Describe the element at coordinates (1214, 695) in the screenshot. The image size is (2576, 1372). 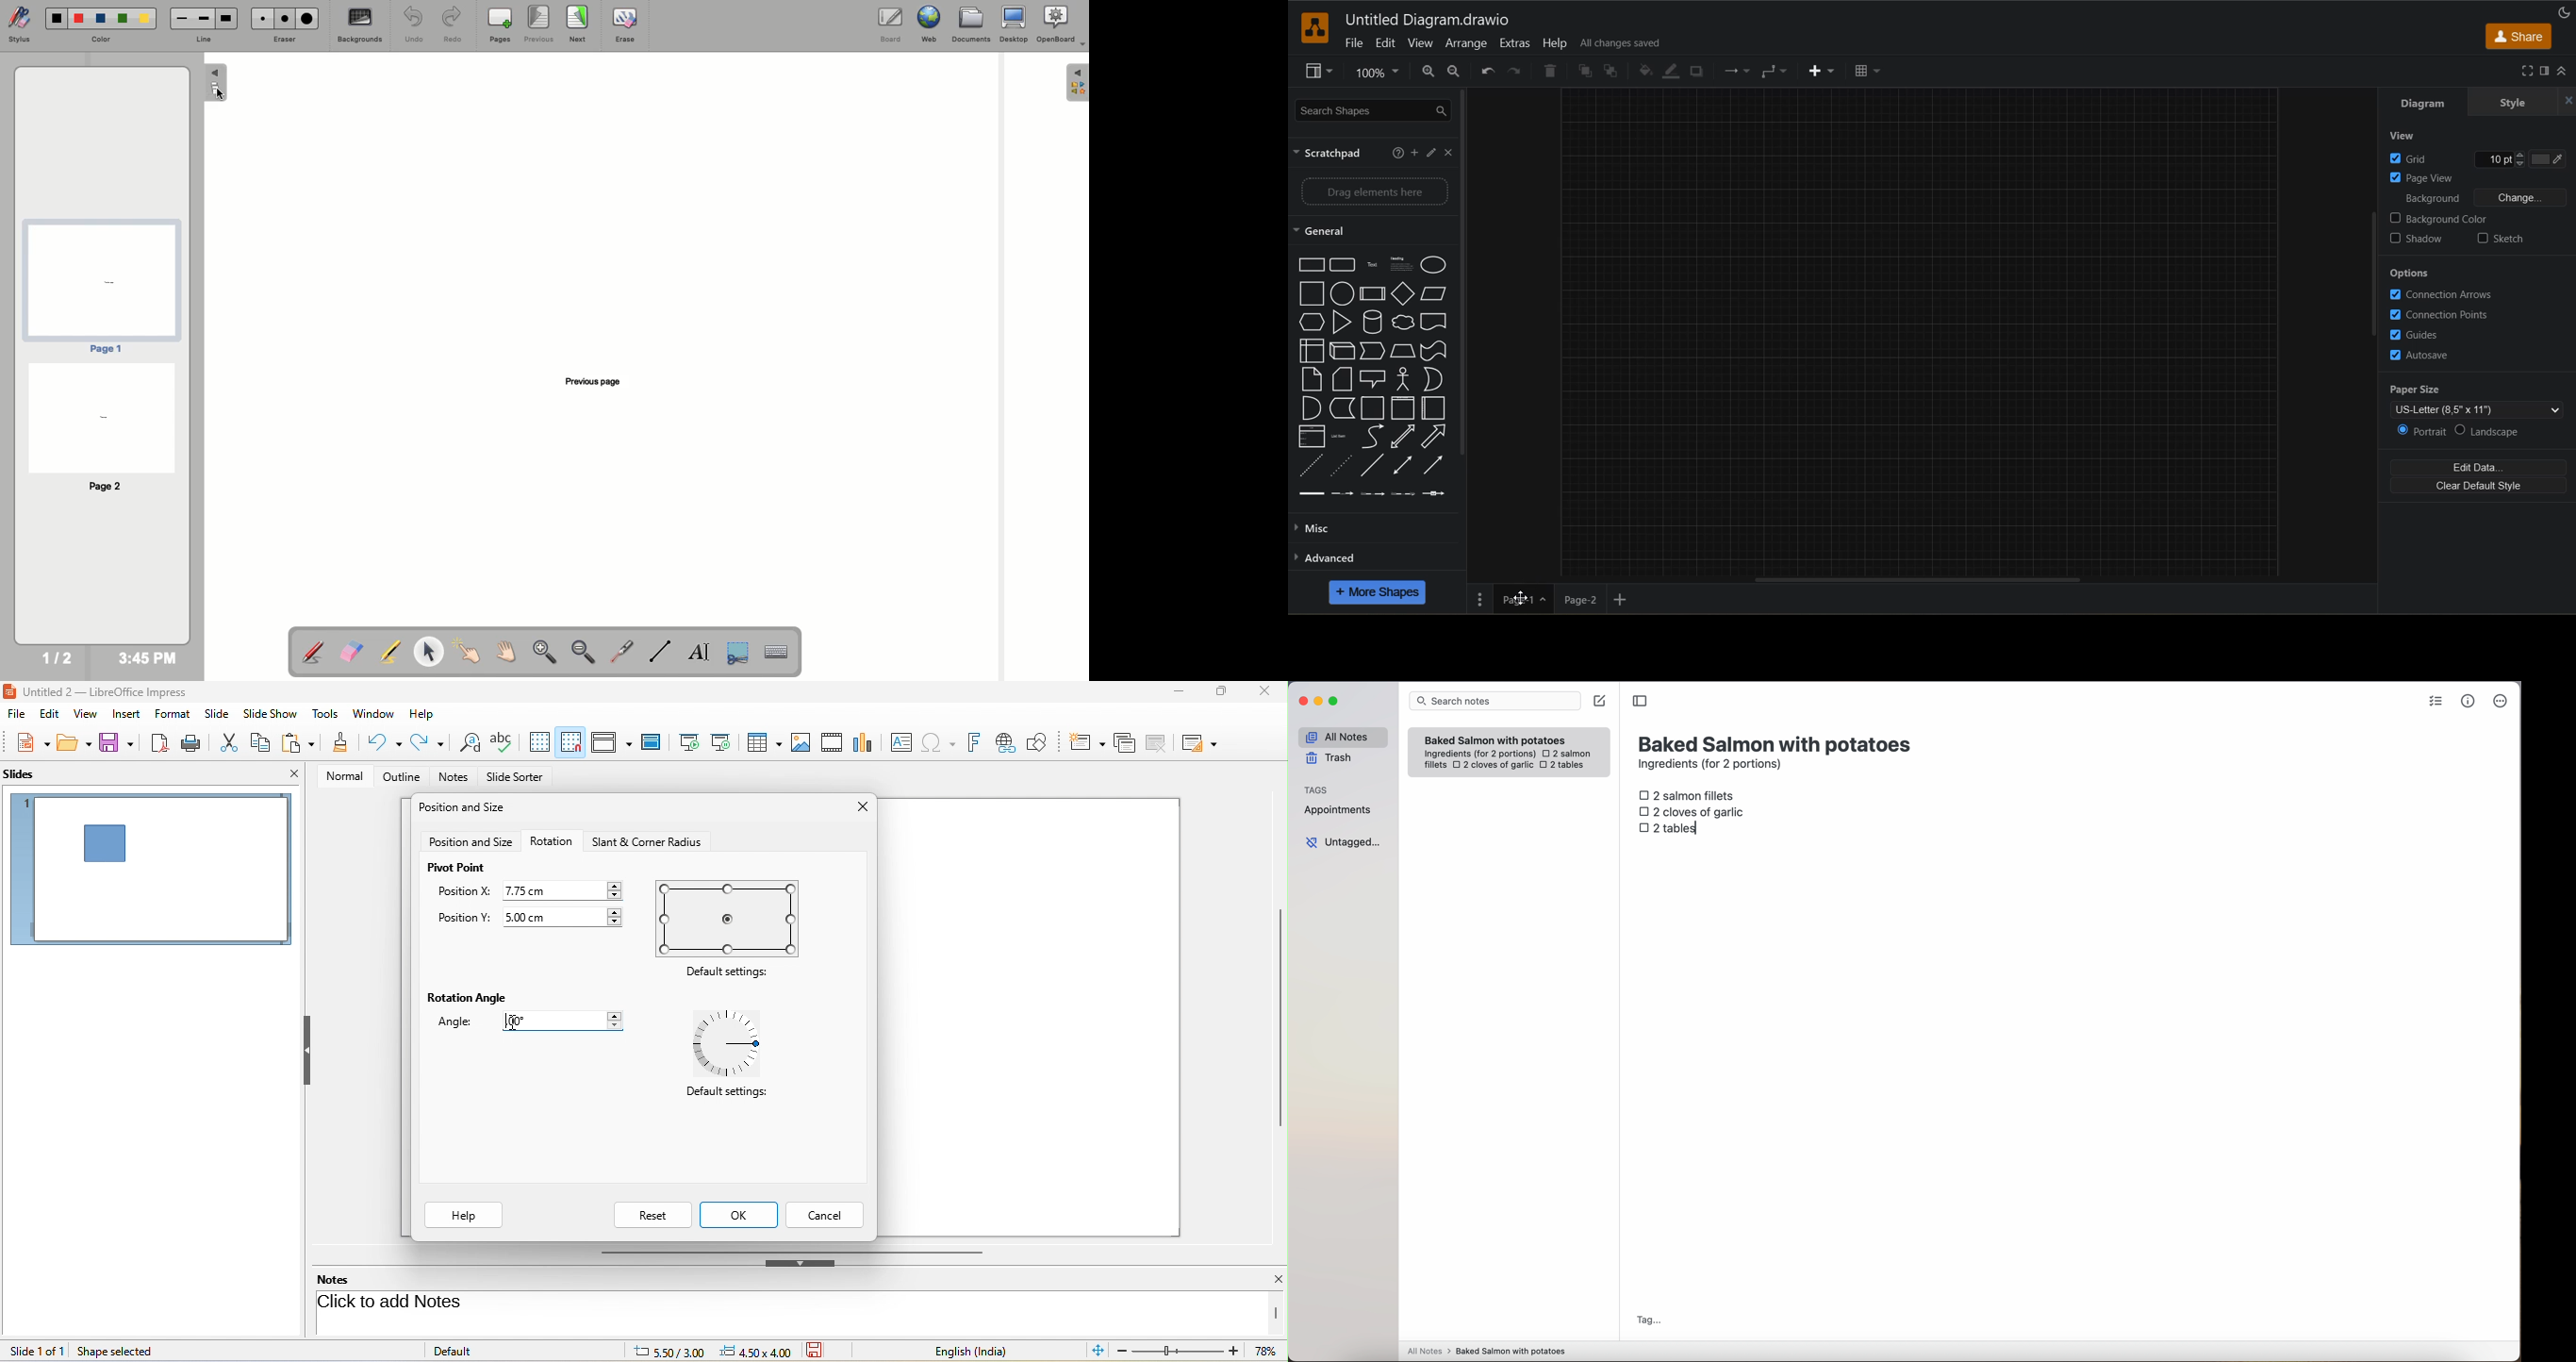
I see `maximize` at that location.